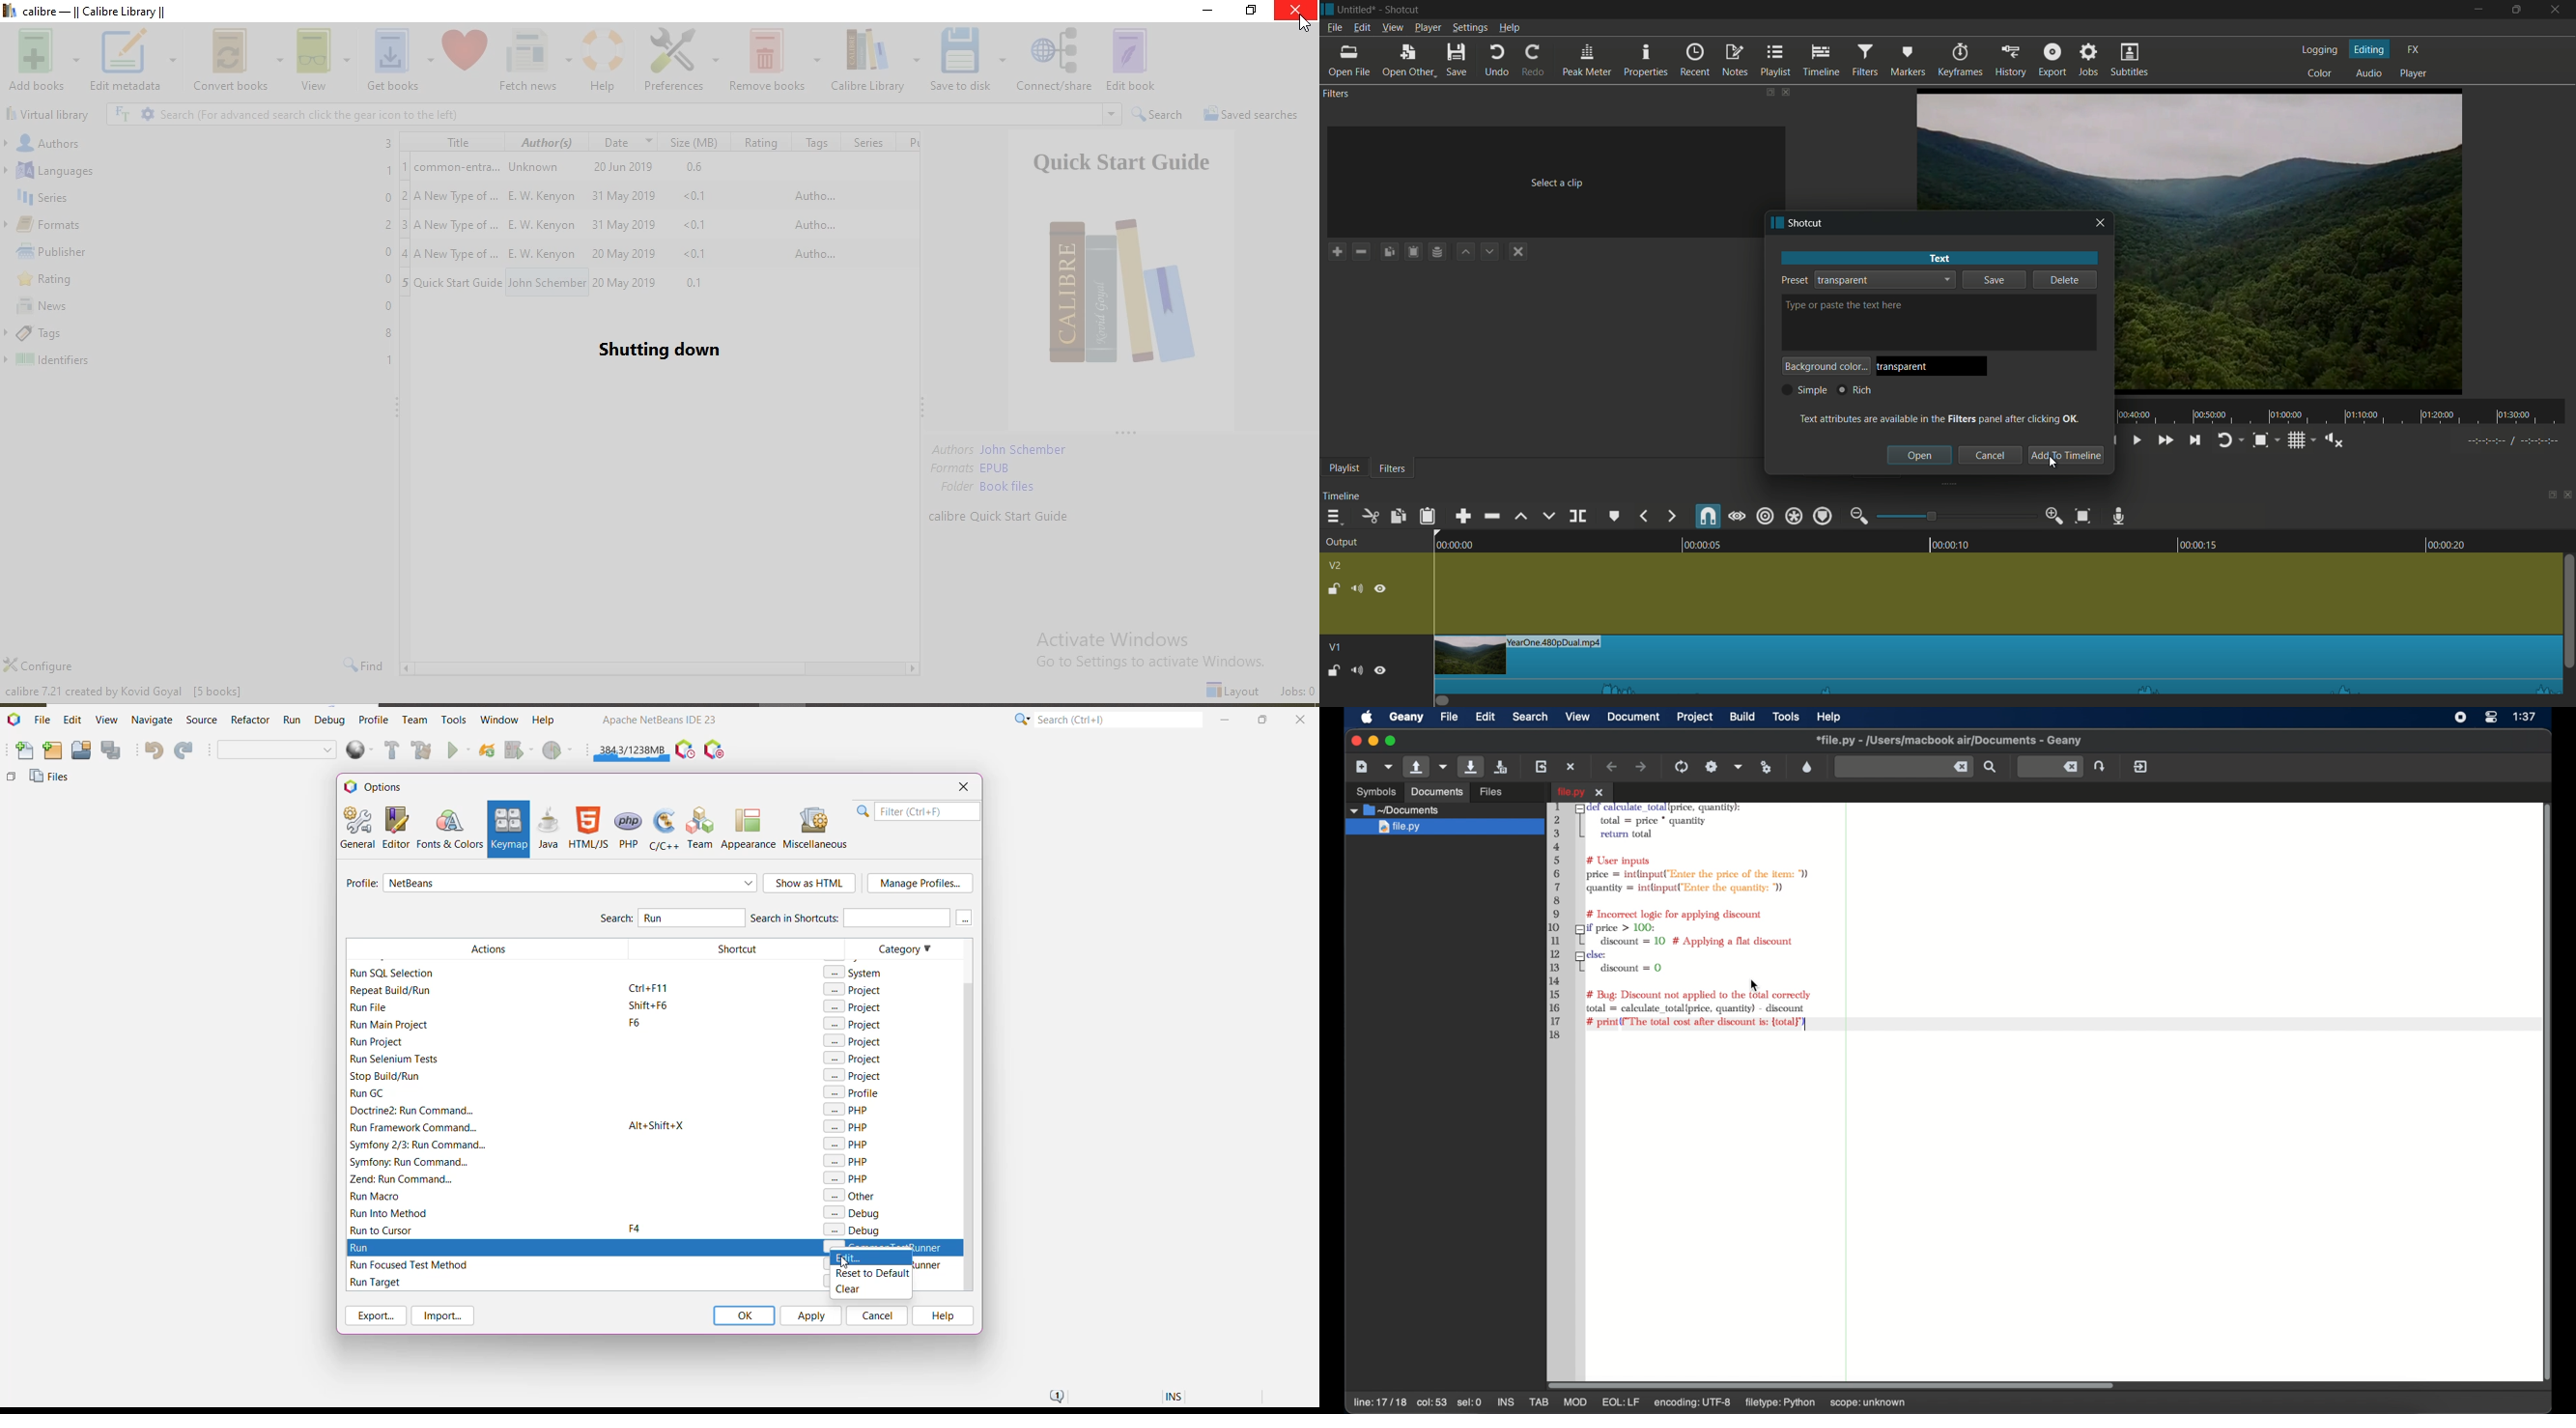 The height and width of the screenshot is (1428, 2576). What do you see at coordinates (197, 252) in the screenshot?
I see `Publisher` at bounding box center [197, 252].